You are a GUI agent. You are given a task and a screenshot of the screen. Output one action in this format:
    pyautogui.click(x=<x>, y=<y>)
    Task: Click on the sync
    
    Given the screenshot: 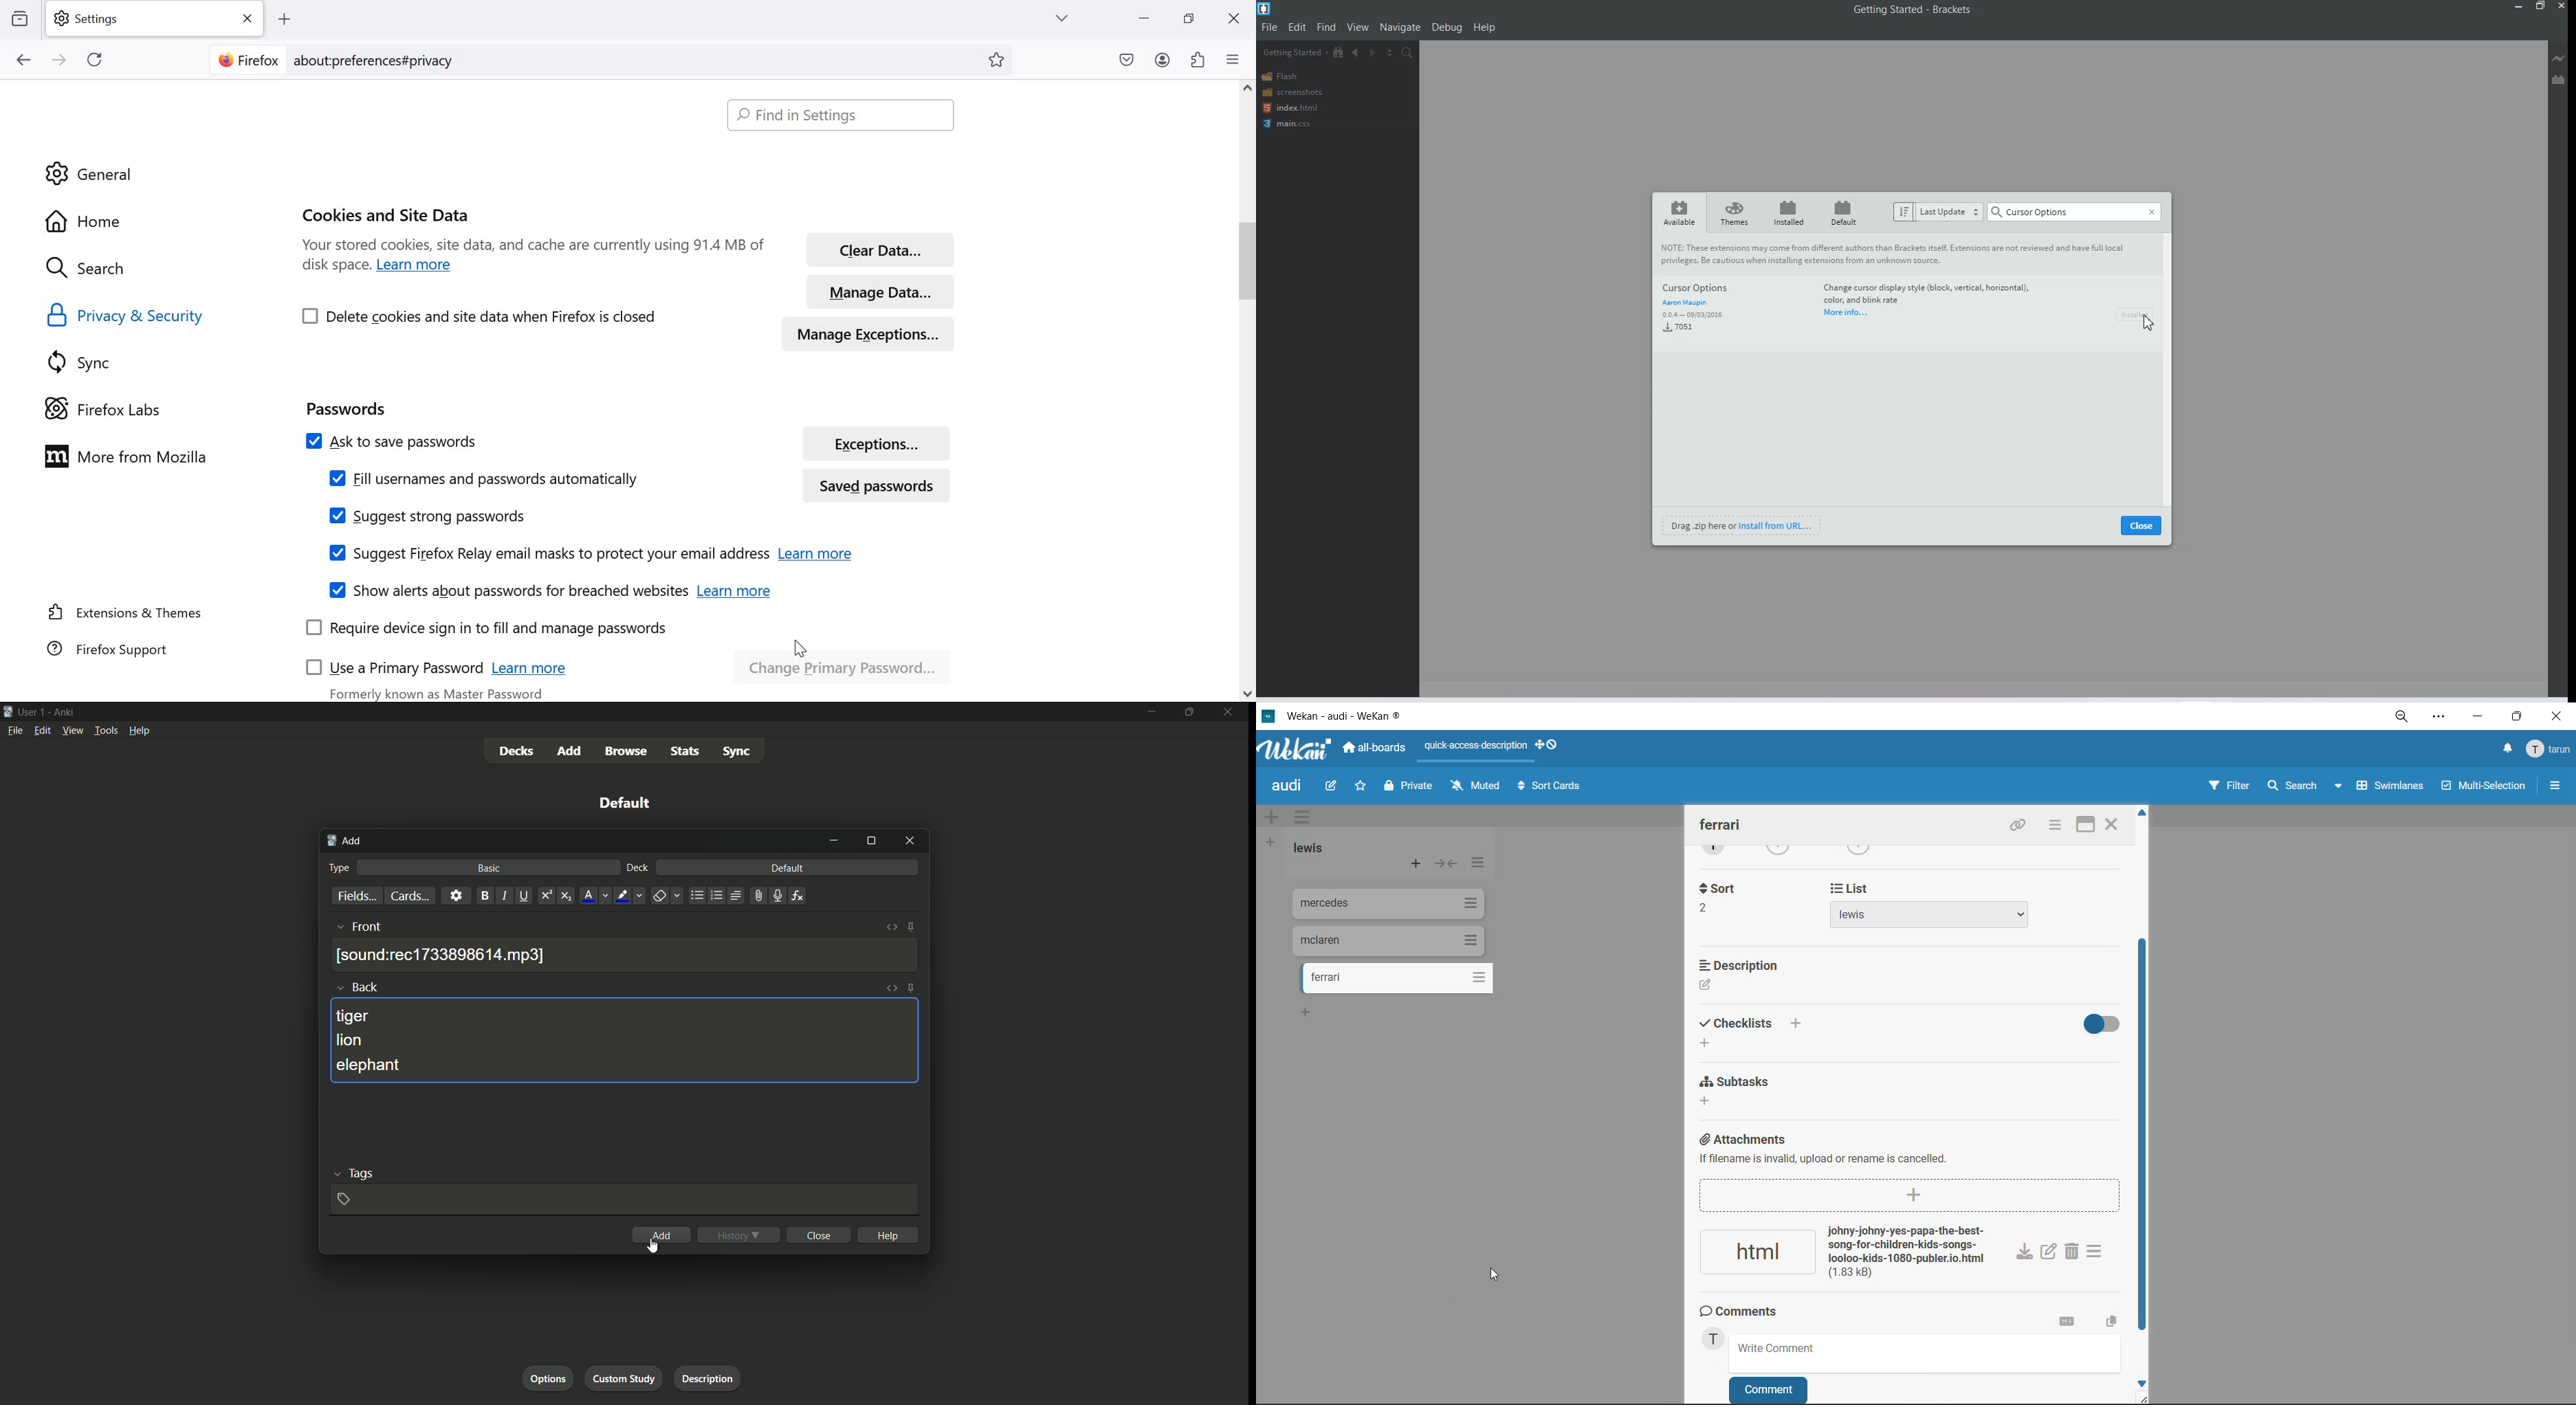 What is the action you would take?
    pyautogui.click(x=736, y=753)
    